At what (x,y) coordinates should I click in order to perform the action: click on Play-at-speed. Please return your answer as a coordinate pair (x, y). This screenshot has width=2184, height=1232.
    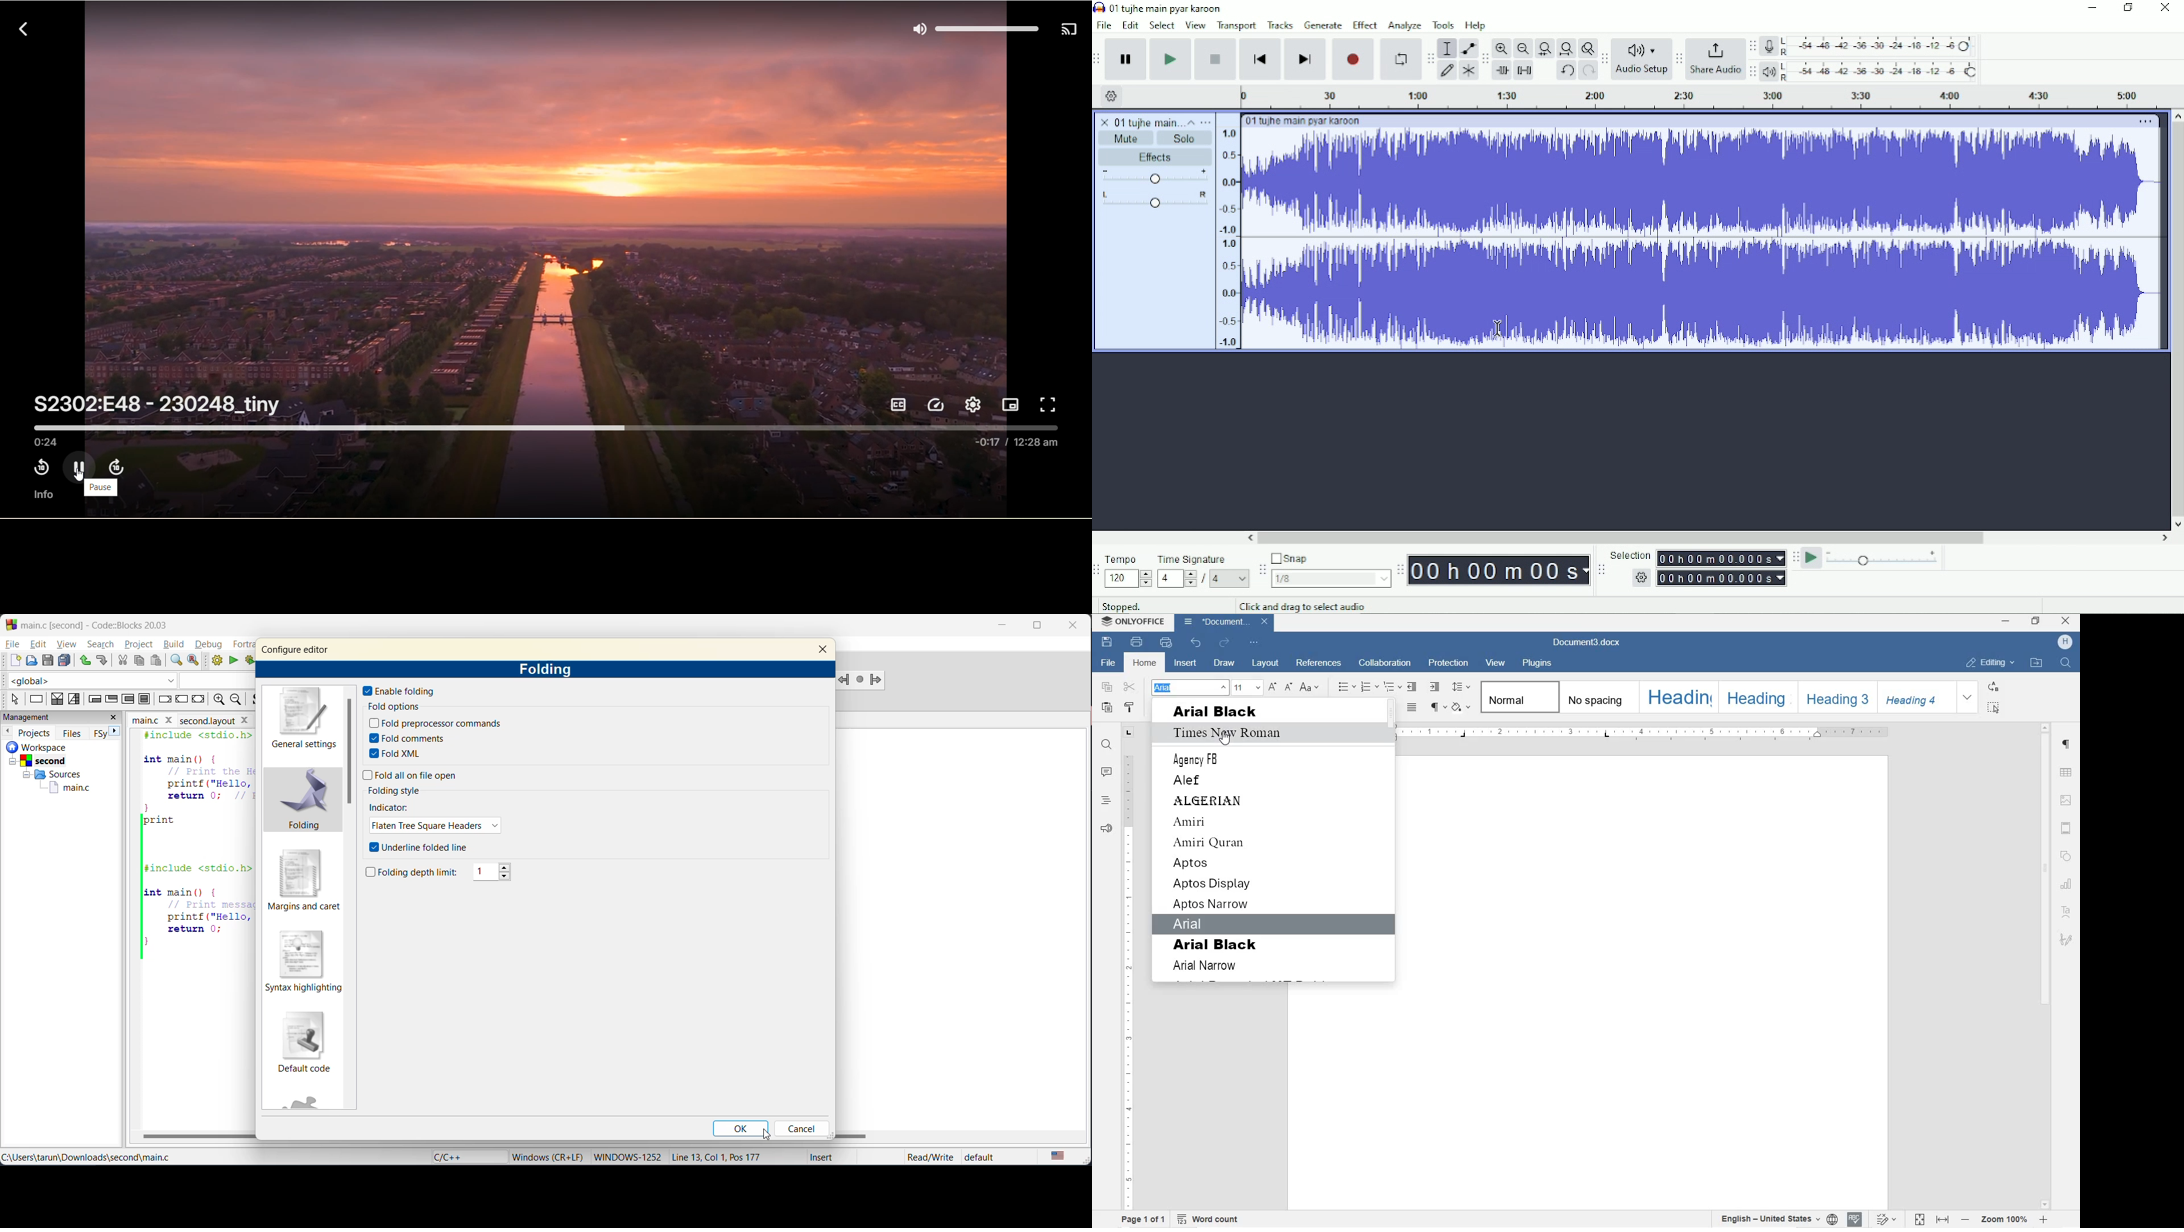
    Looking at the image, I should click on (1812, 558).